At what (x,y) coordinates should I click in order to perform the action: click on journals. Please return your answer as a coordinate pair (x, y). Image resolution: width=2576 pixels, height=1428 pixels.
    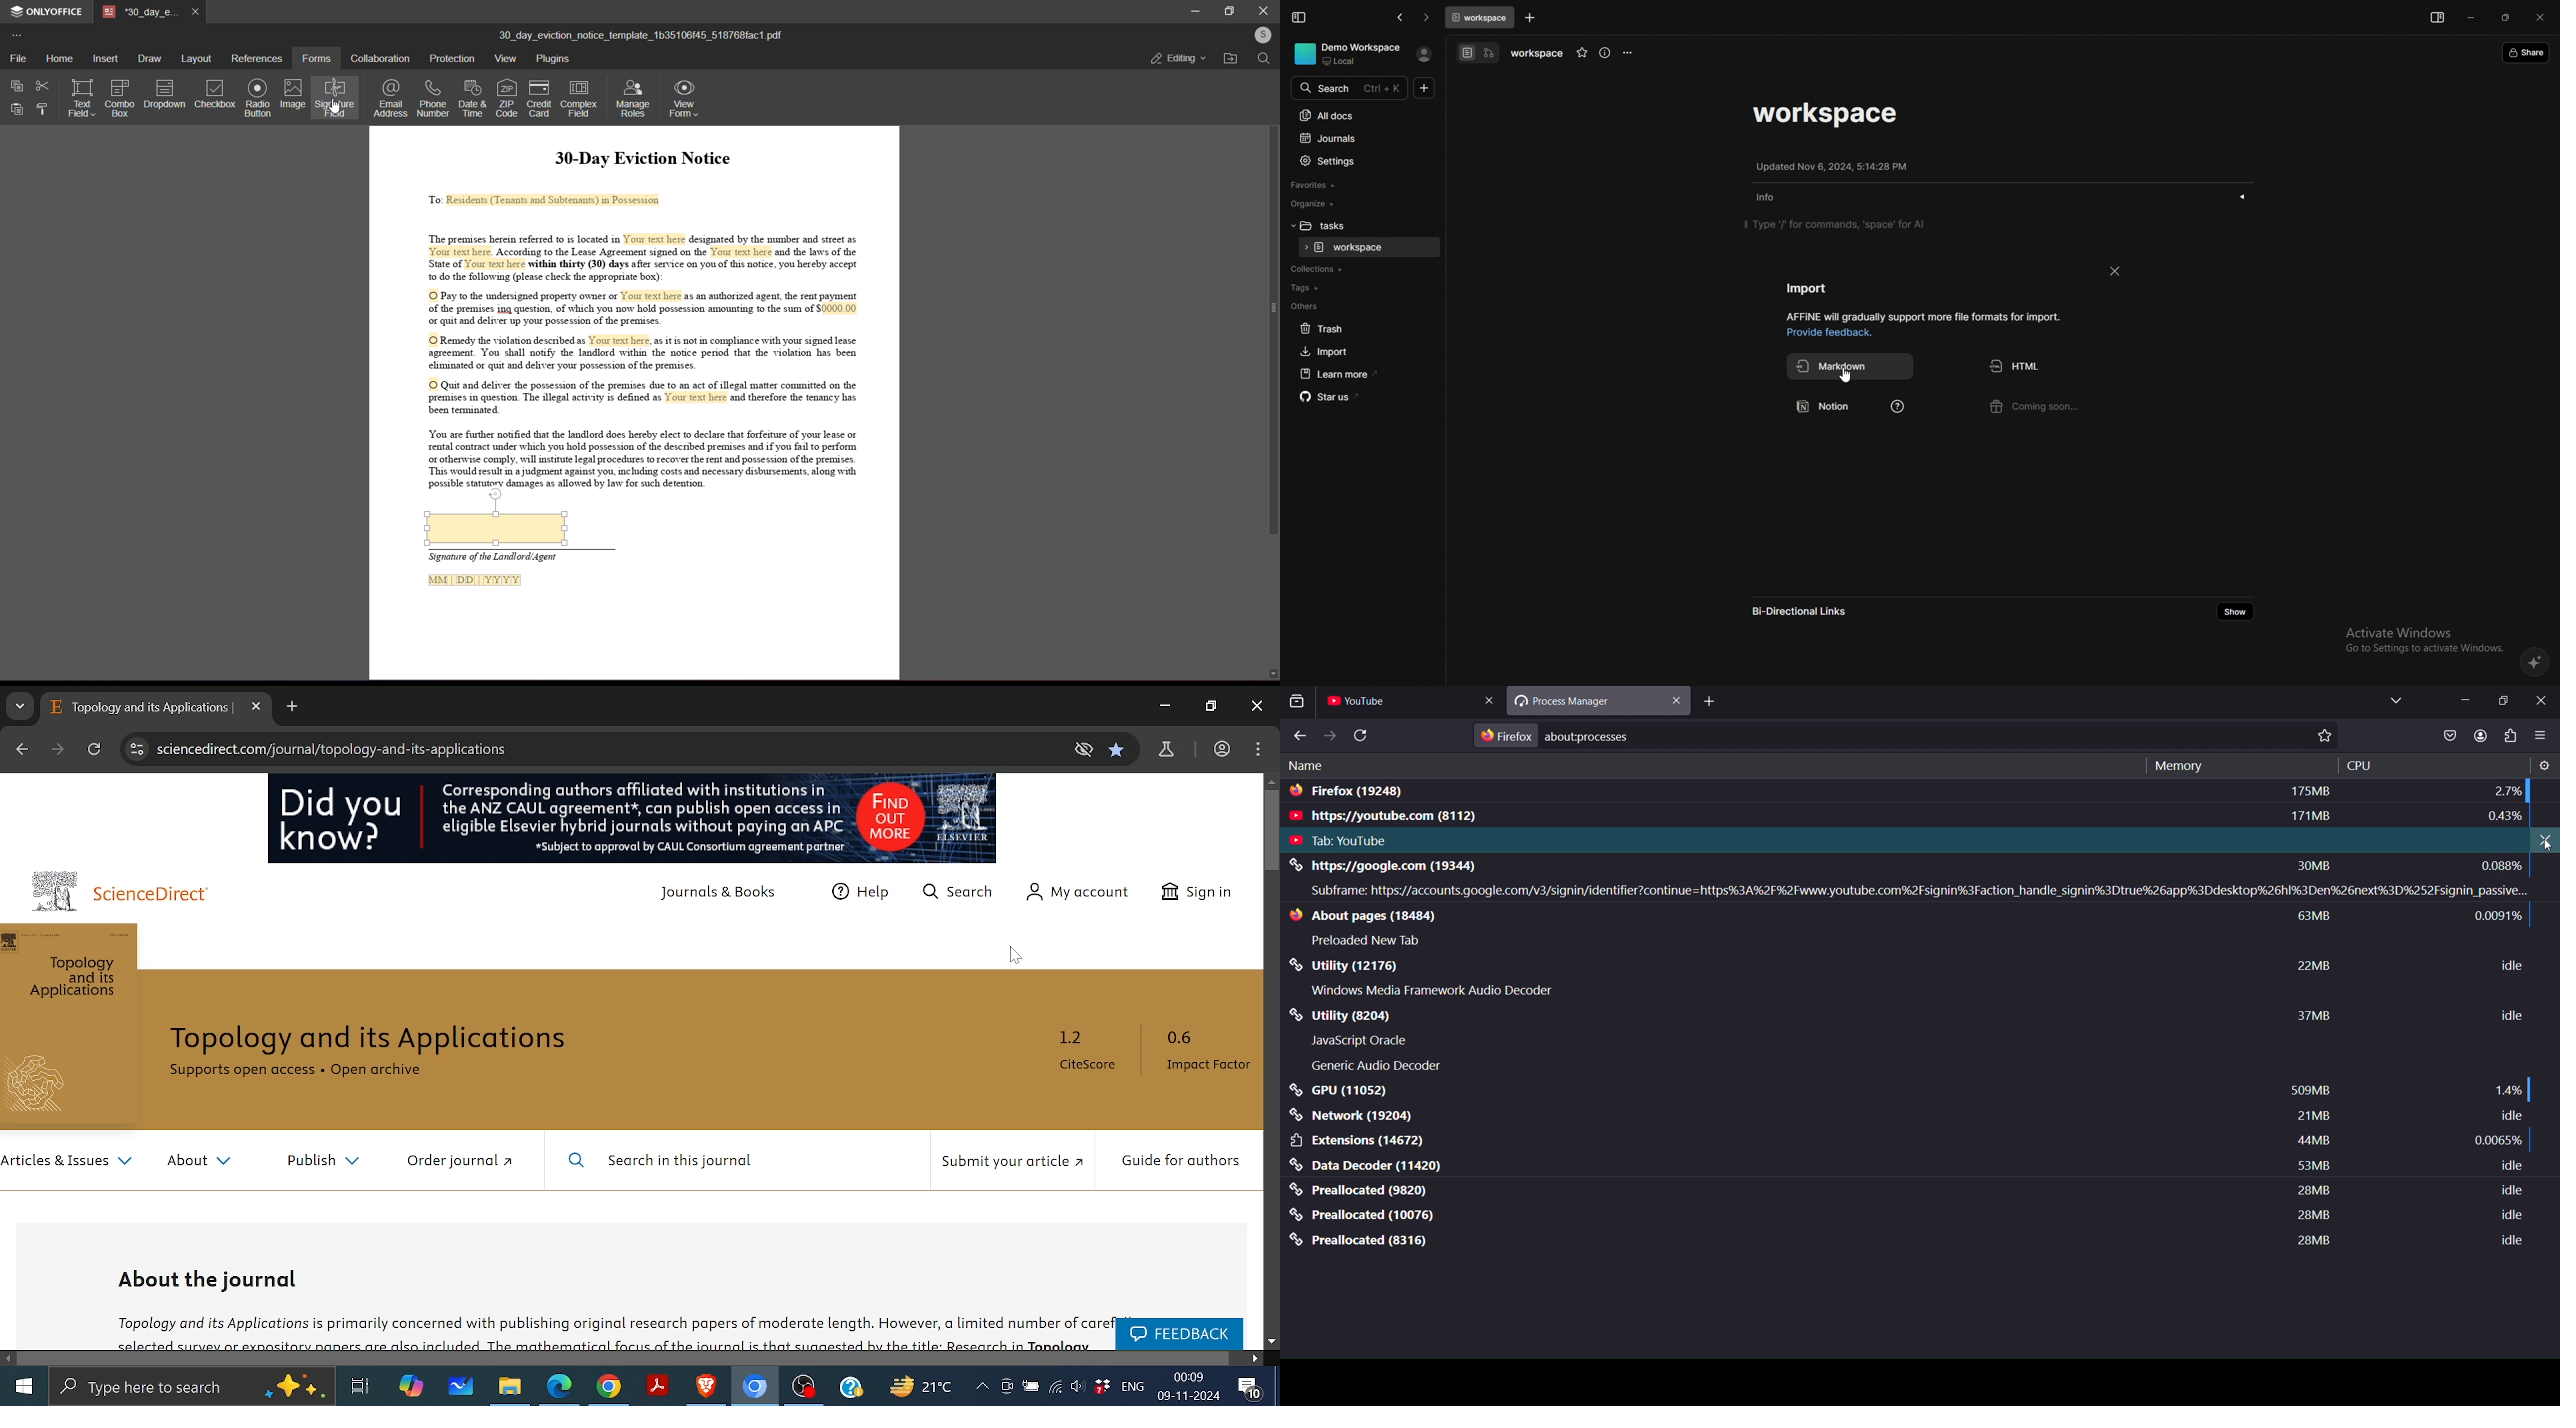
    Looking at the image, I should click on (1356, 139).